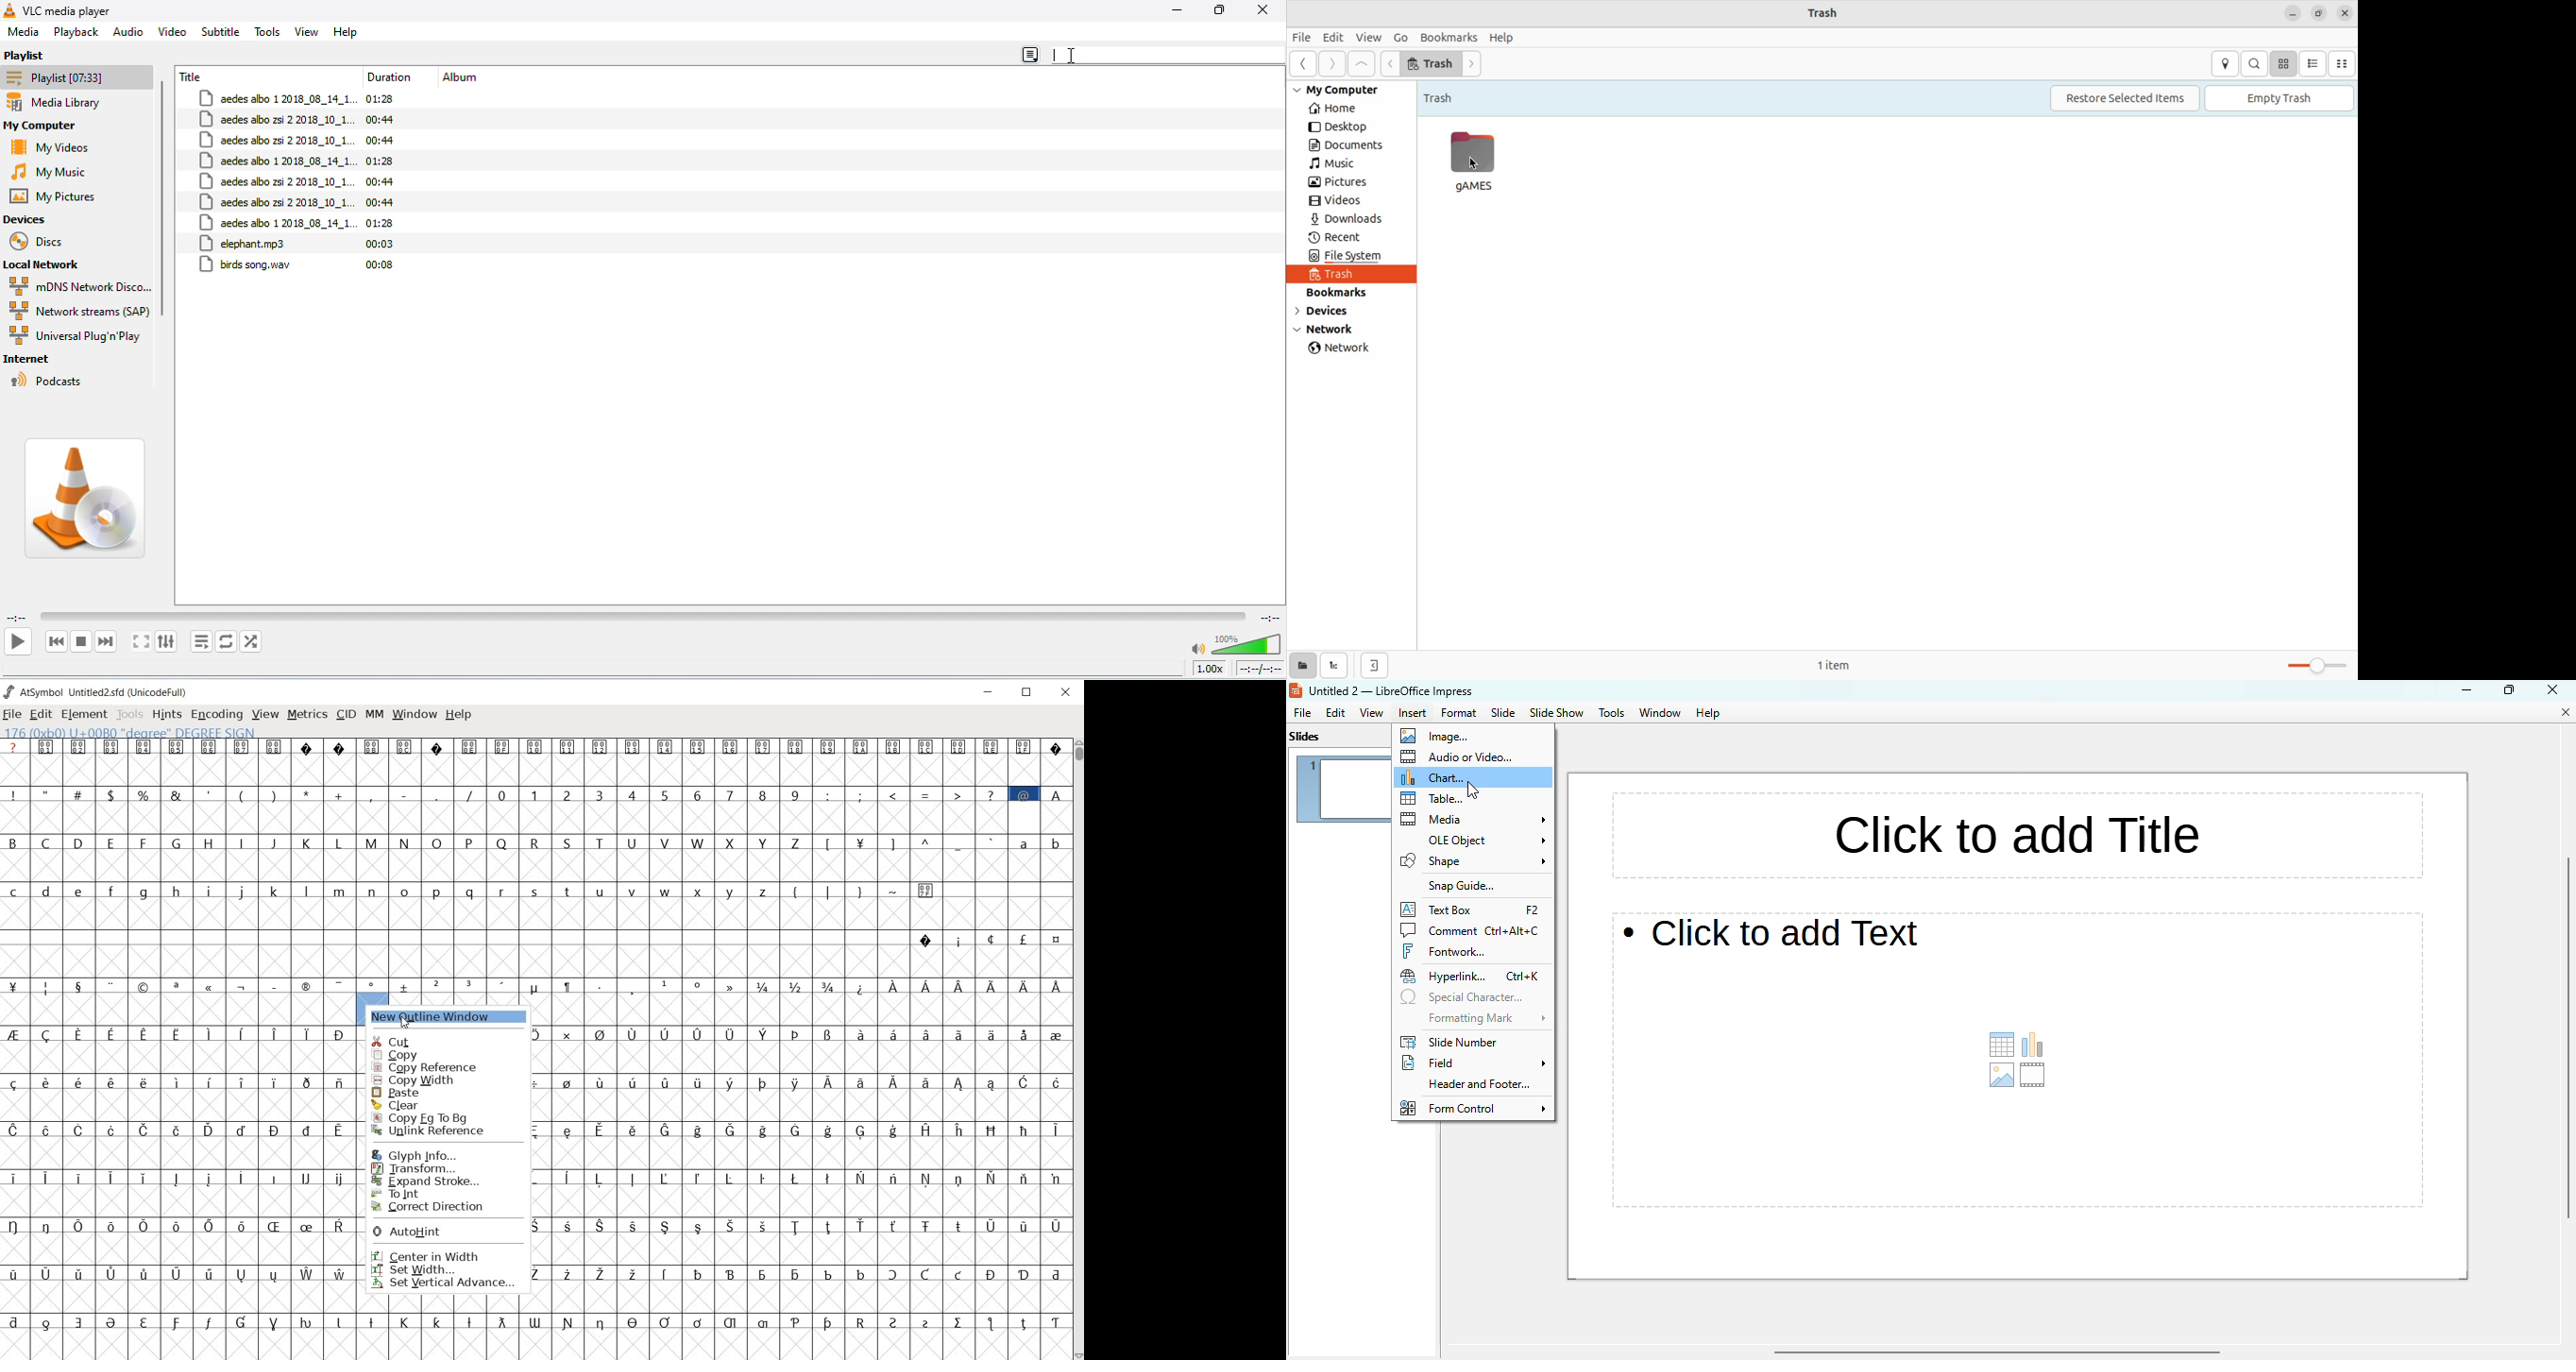 The height and width of the screenshot is (1372, 2576). I want to click on special character, so click(1462, 996).